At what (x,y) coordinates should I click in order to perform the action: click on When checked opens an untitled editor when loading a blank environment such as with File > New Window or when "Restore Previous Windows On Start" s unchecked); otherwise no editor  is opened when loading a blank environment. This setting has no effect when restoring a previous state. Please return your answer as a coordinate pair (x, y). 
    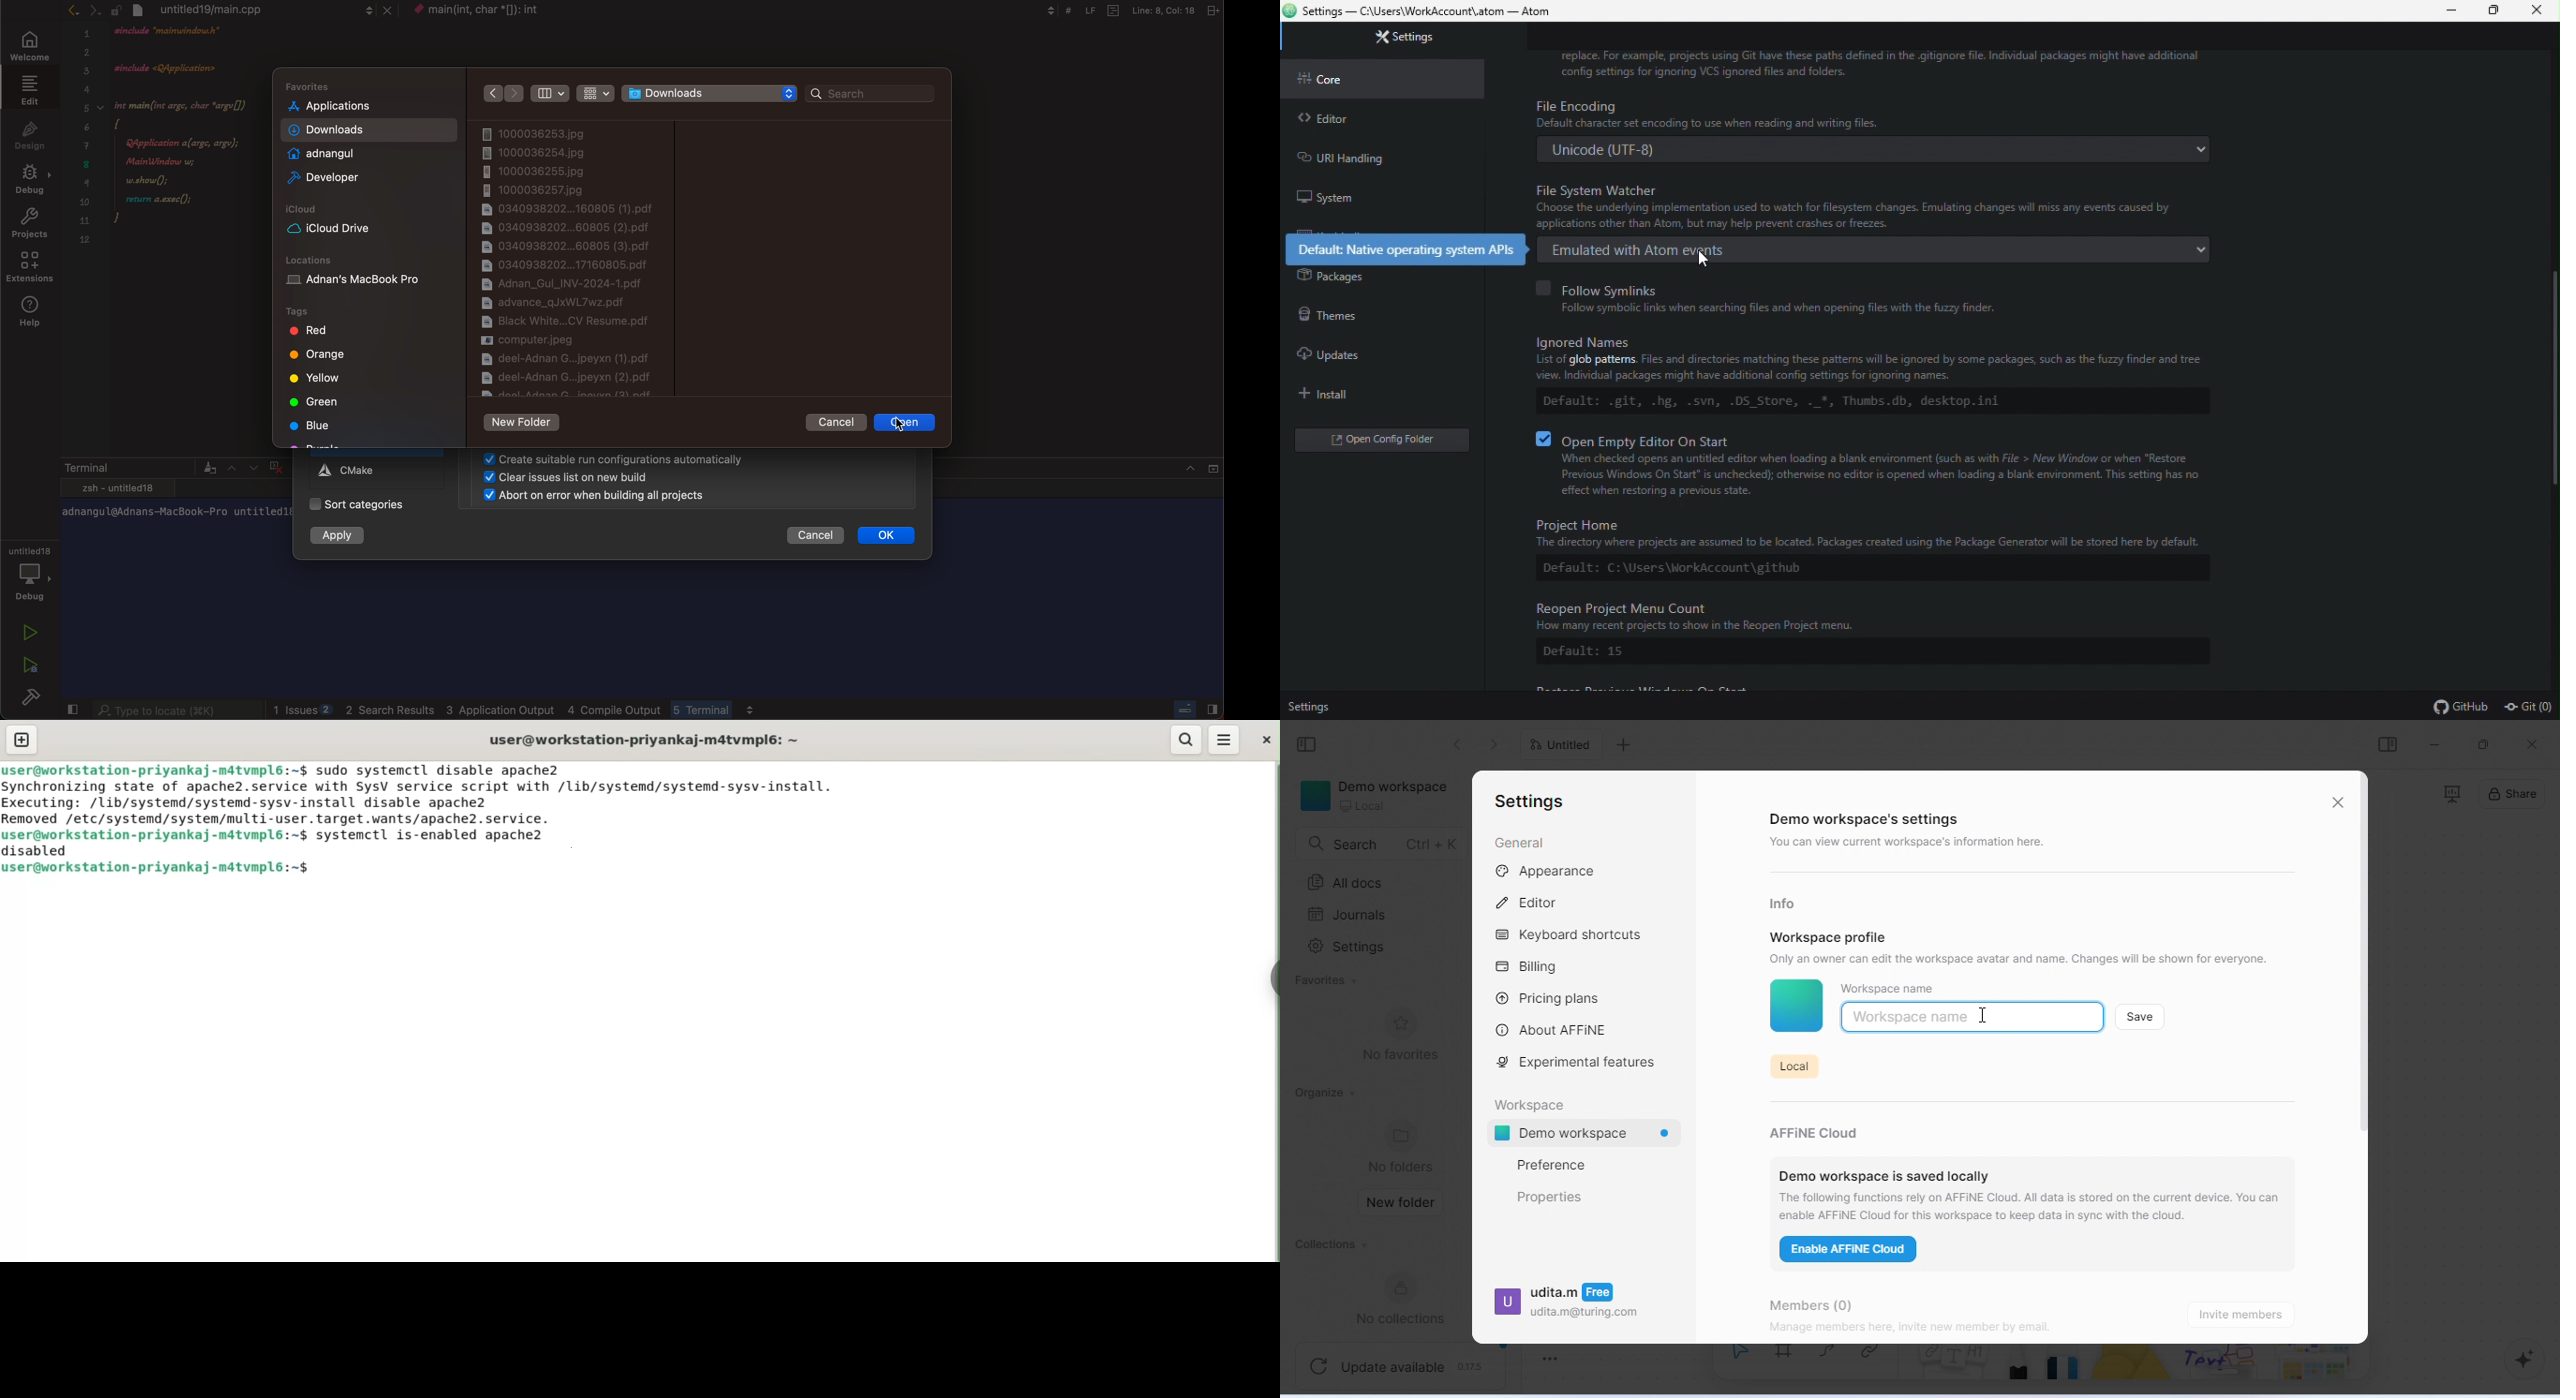
    Looking at the image, I should click on (1864, 477).